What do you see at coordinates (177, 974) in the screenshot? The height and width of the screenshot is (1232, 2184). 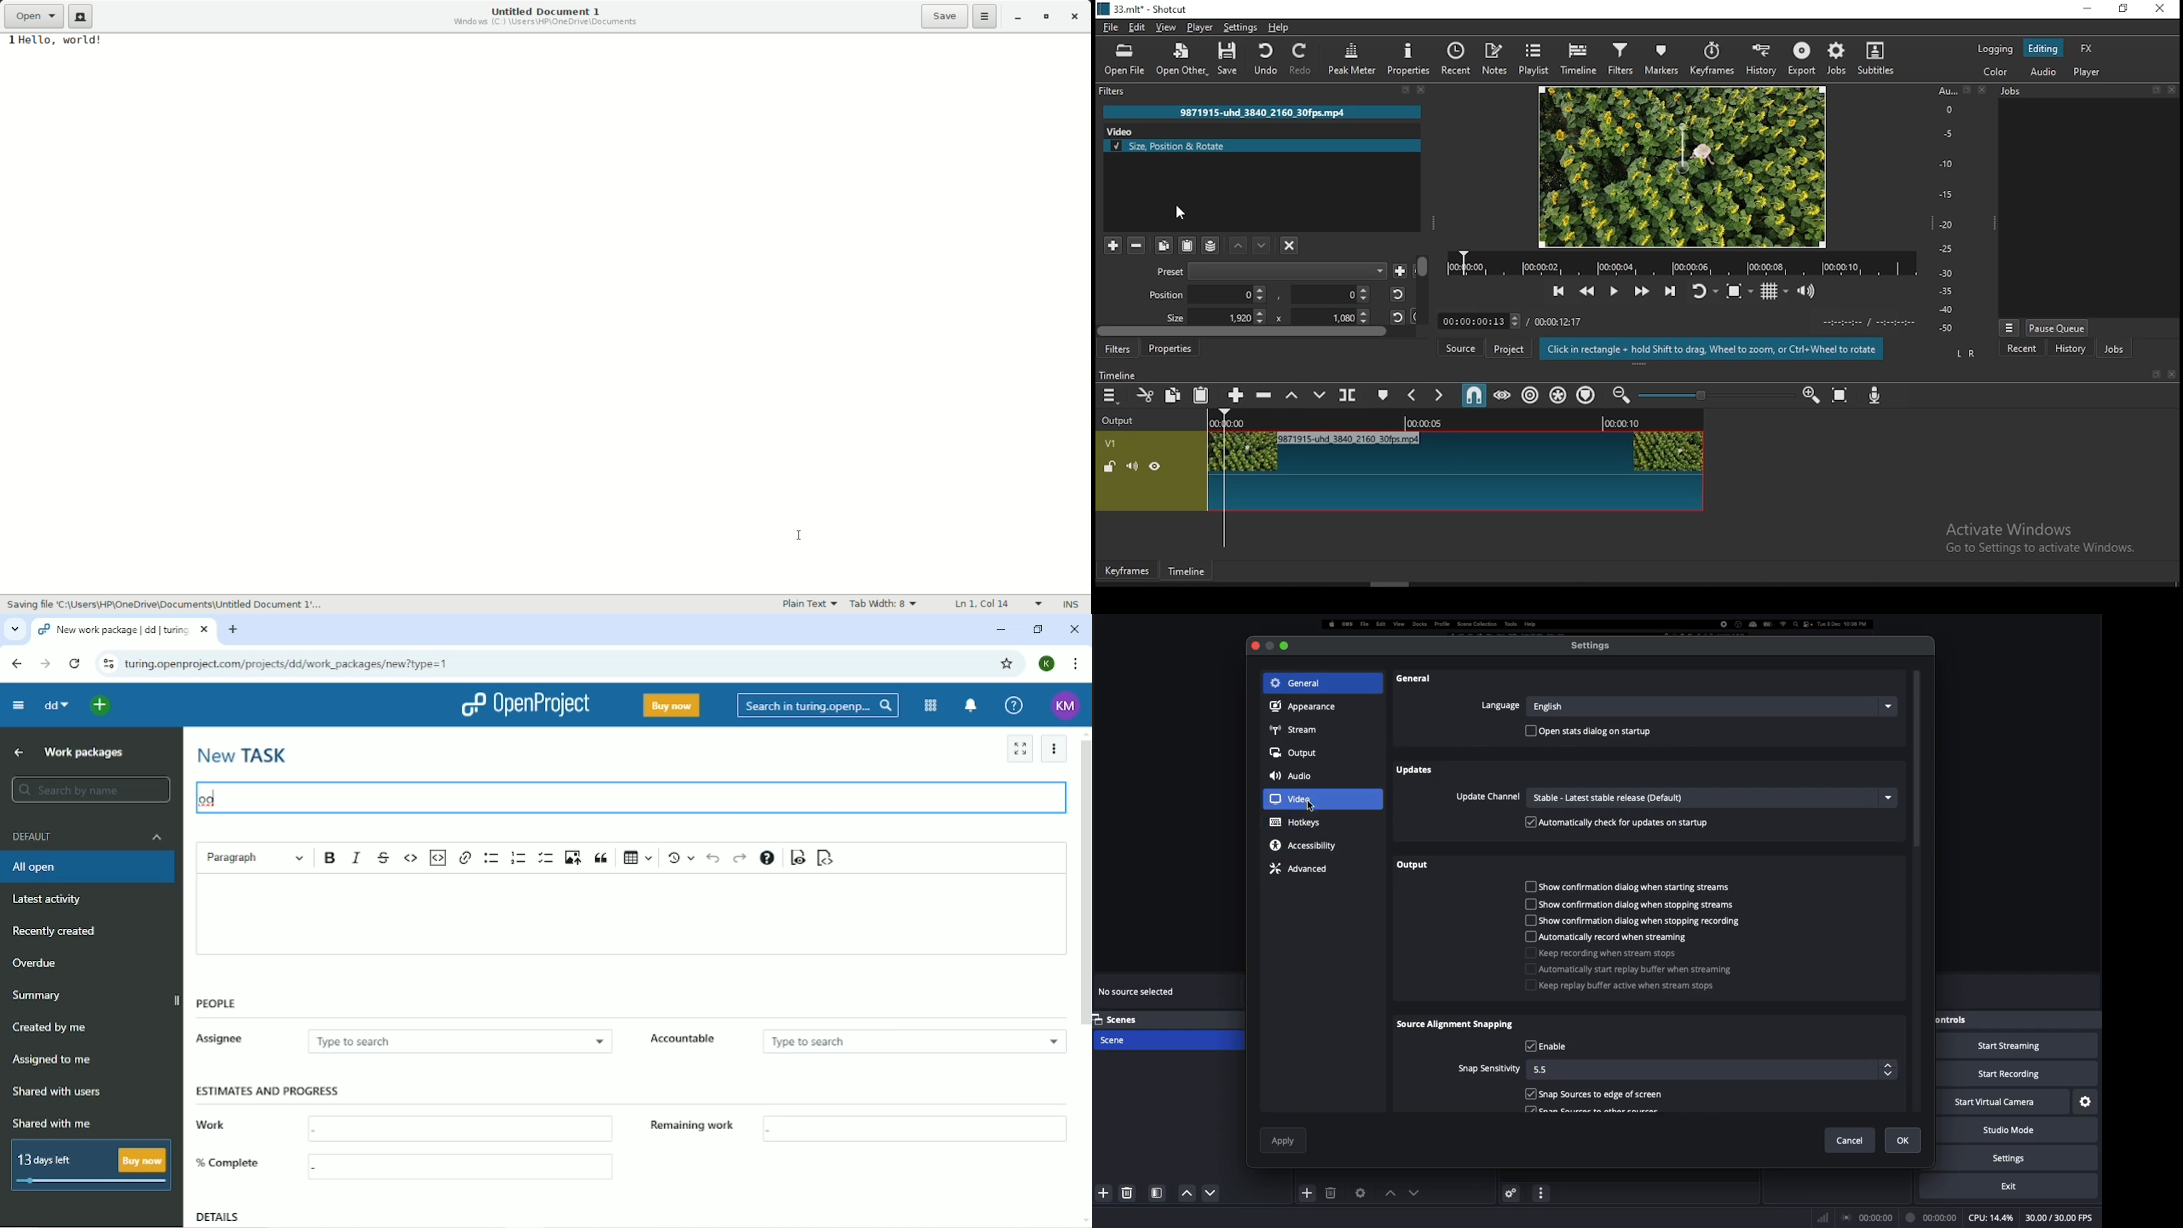 I see `Vertical scrollbar` at bounding box center [177, 974].